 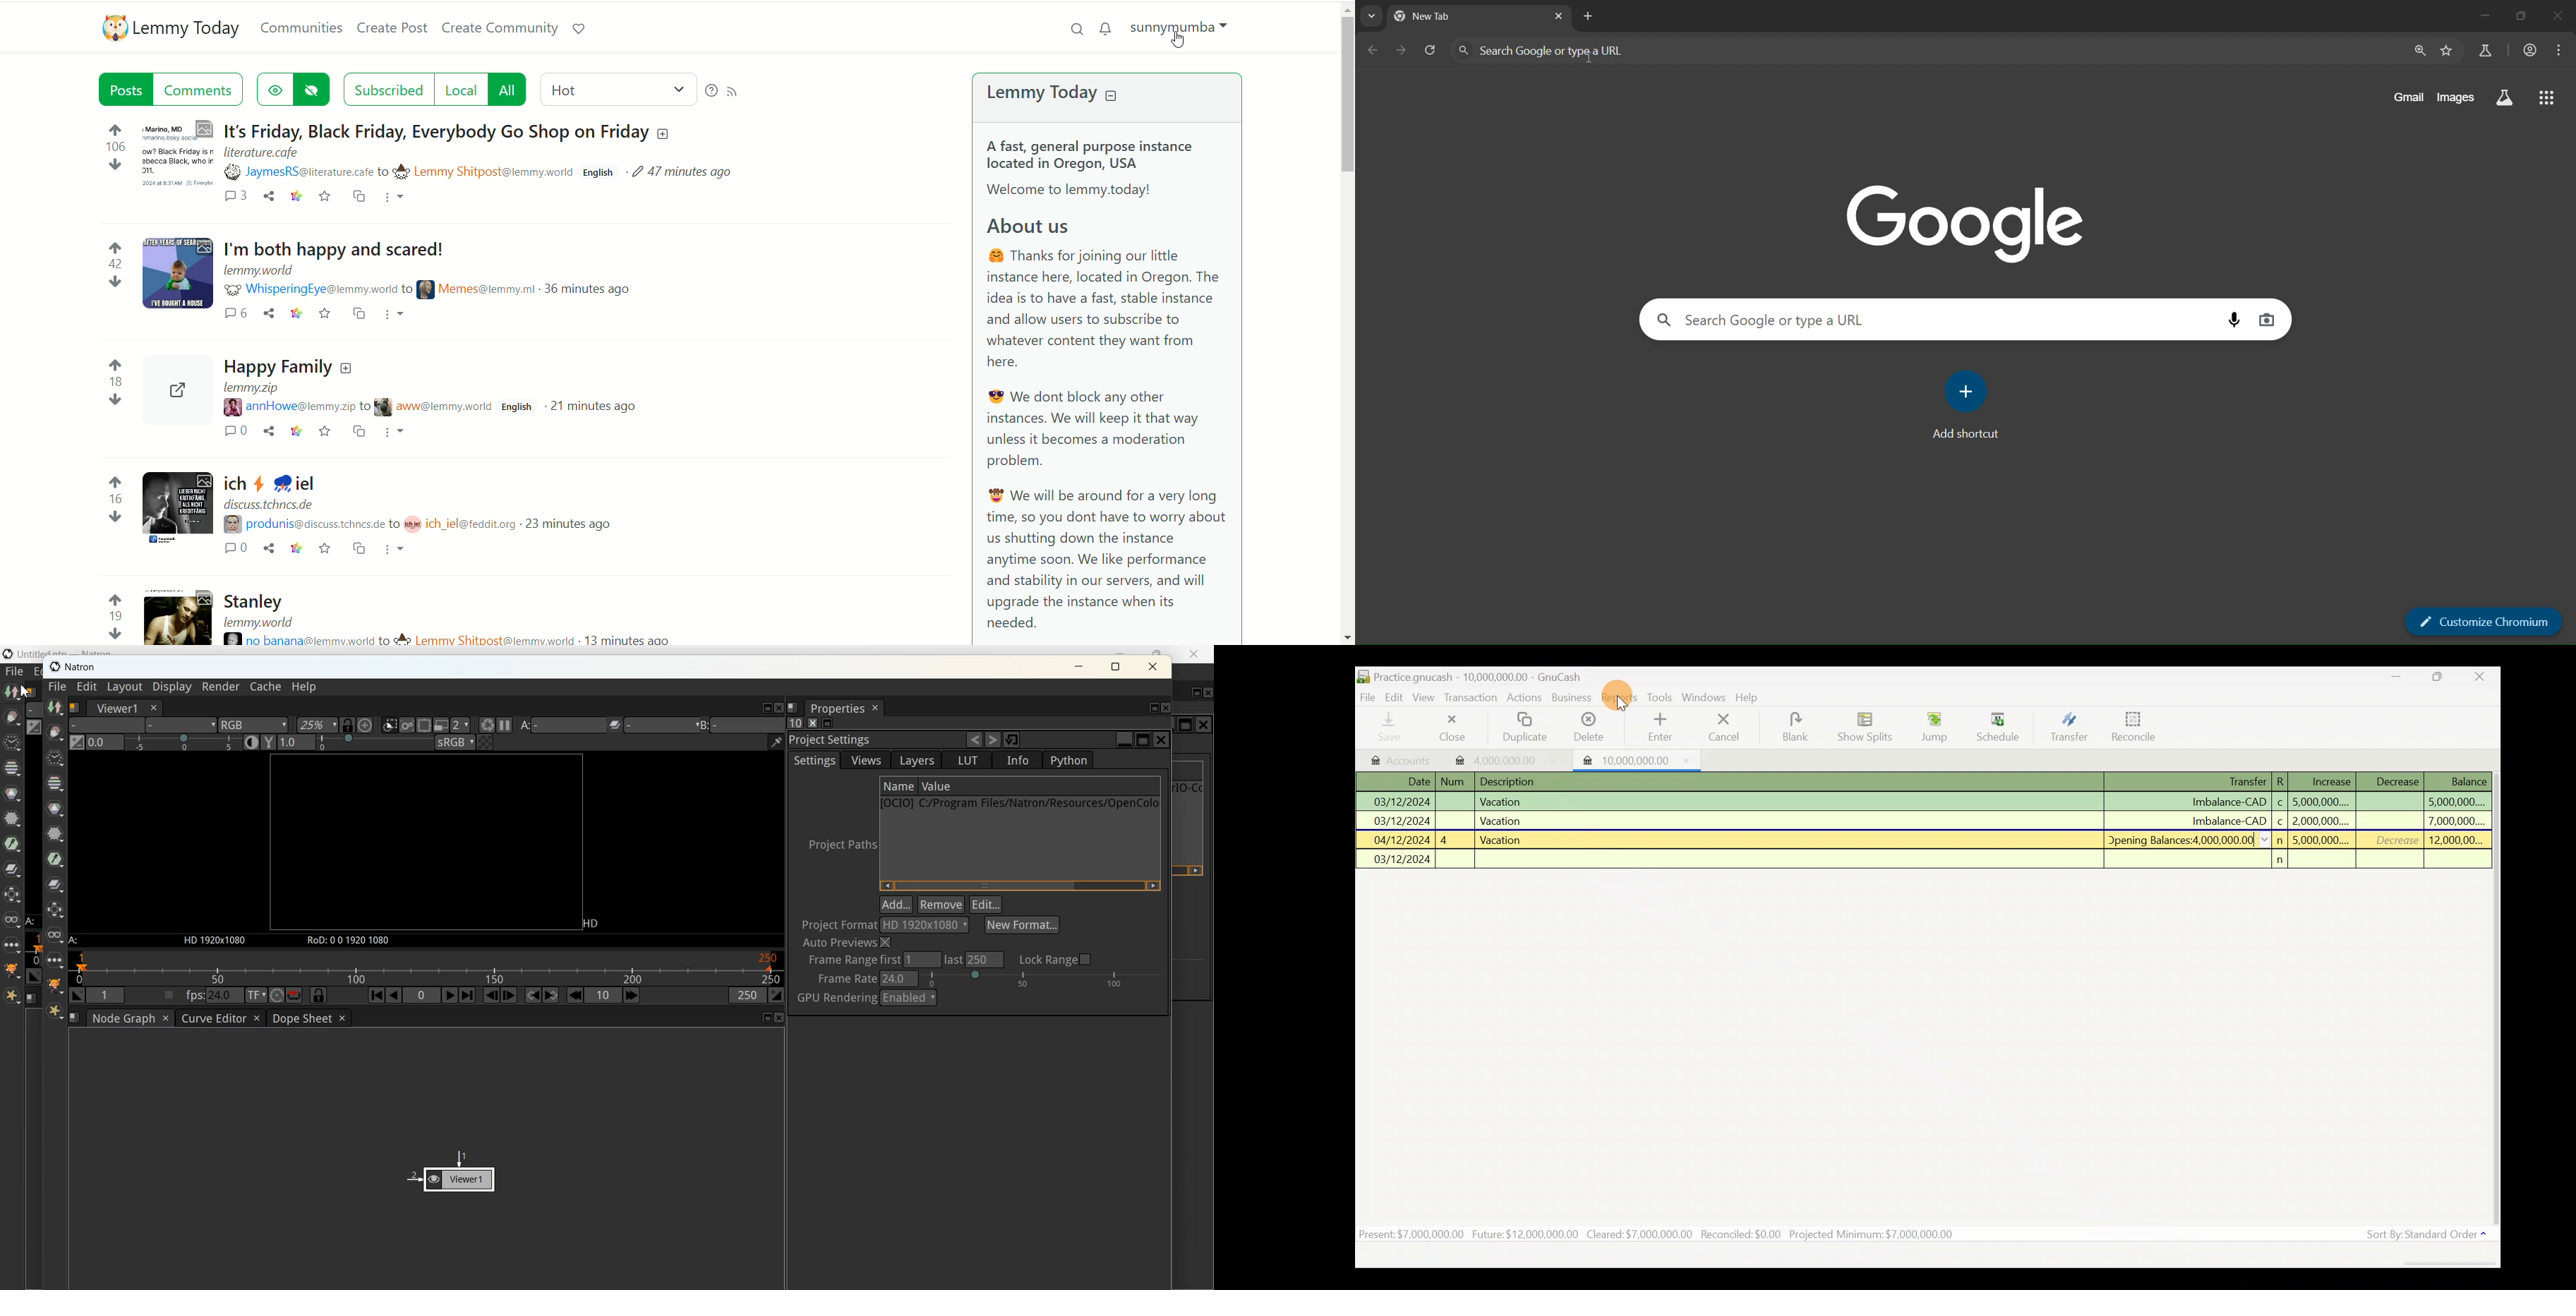 What do you see at coordinates (1450, 726) in the screenshot?
I see `Close` at bounding box center [1450, 726].